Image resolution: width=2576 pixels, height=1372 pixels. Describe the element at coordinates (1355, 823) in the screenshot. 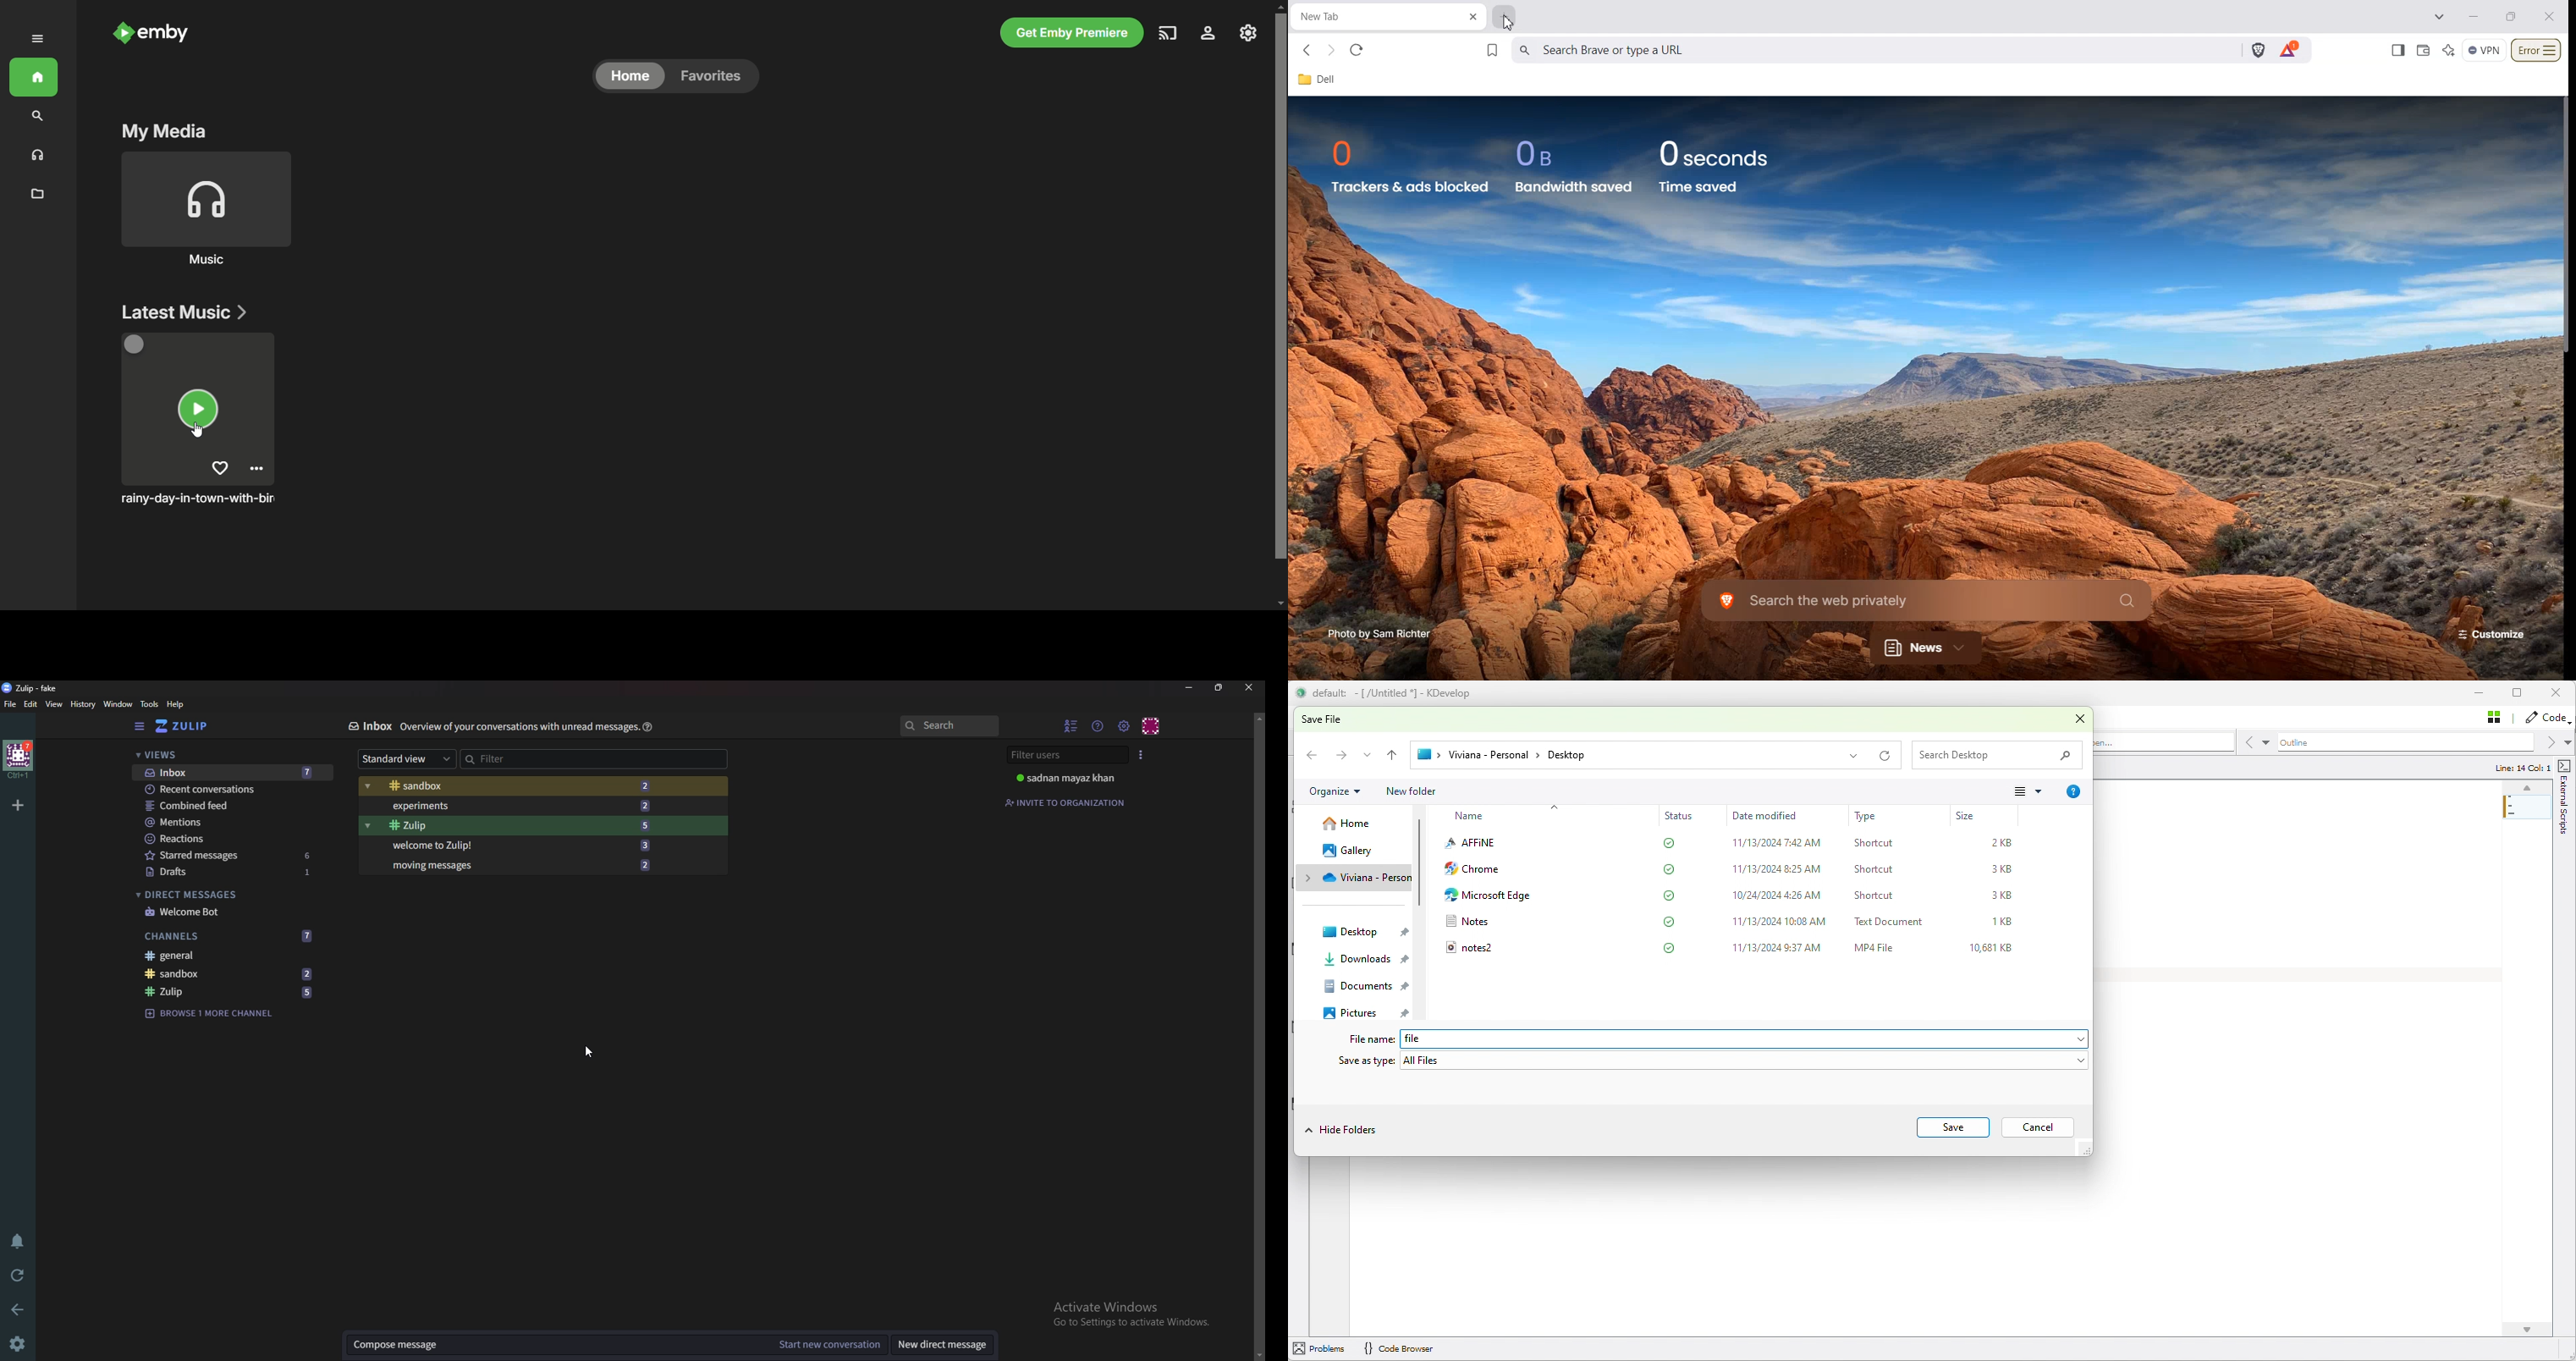

I see `Home` at that location.